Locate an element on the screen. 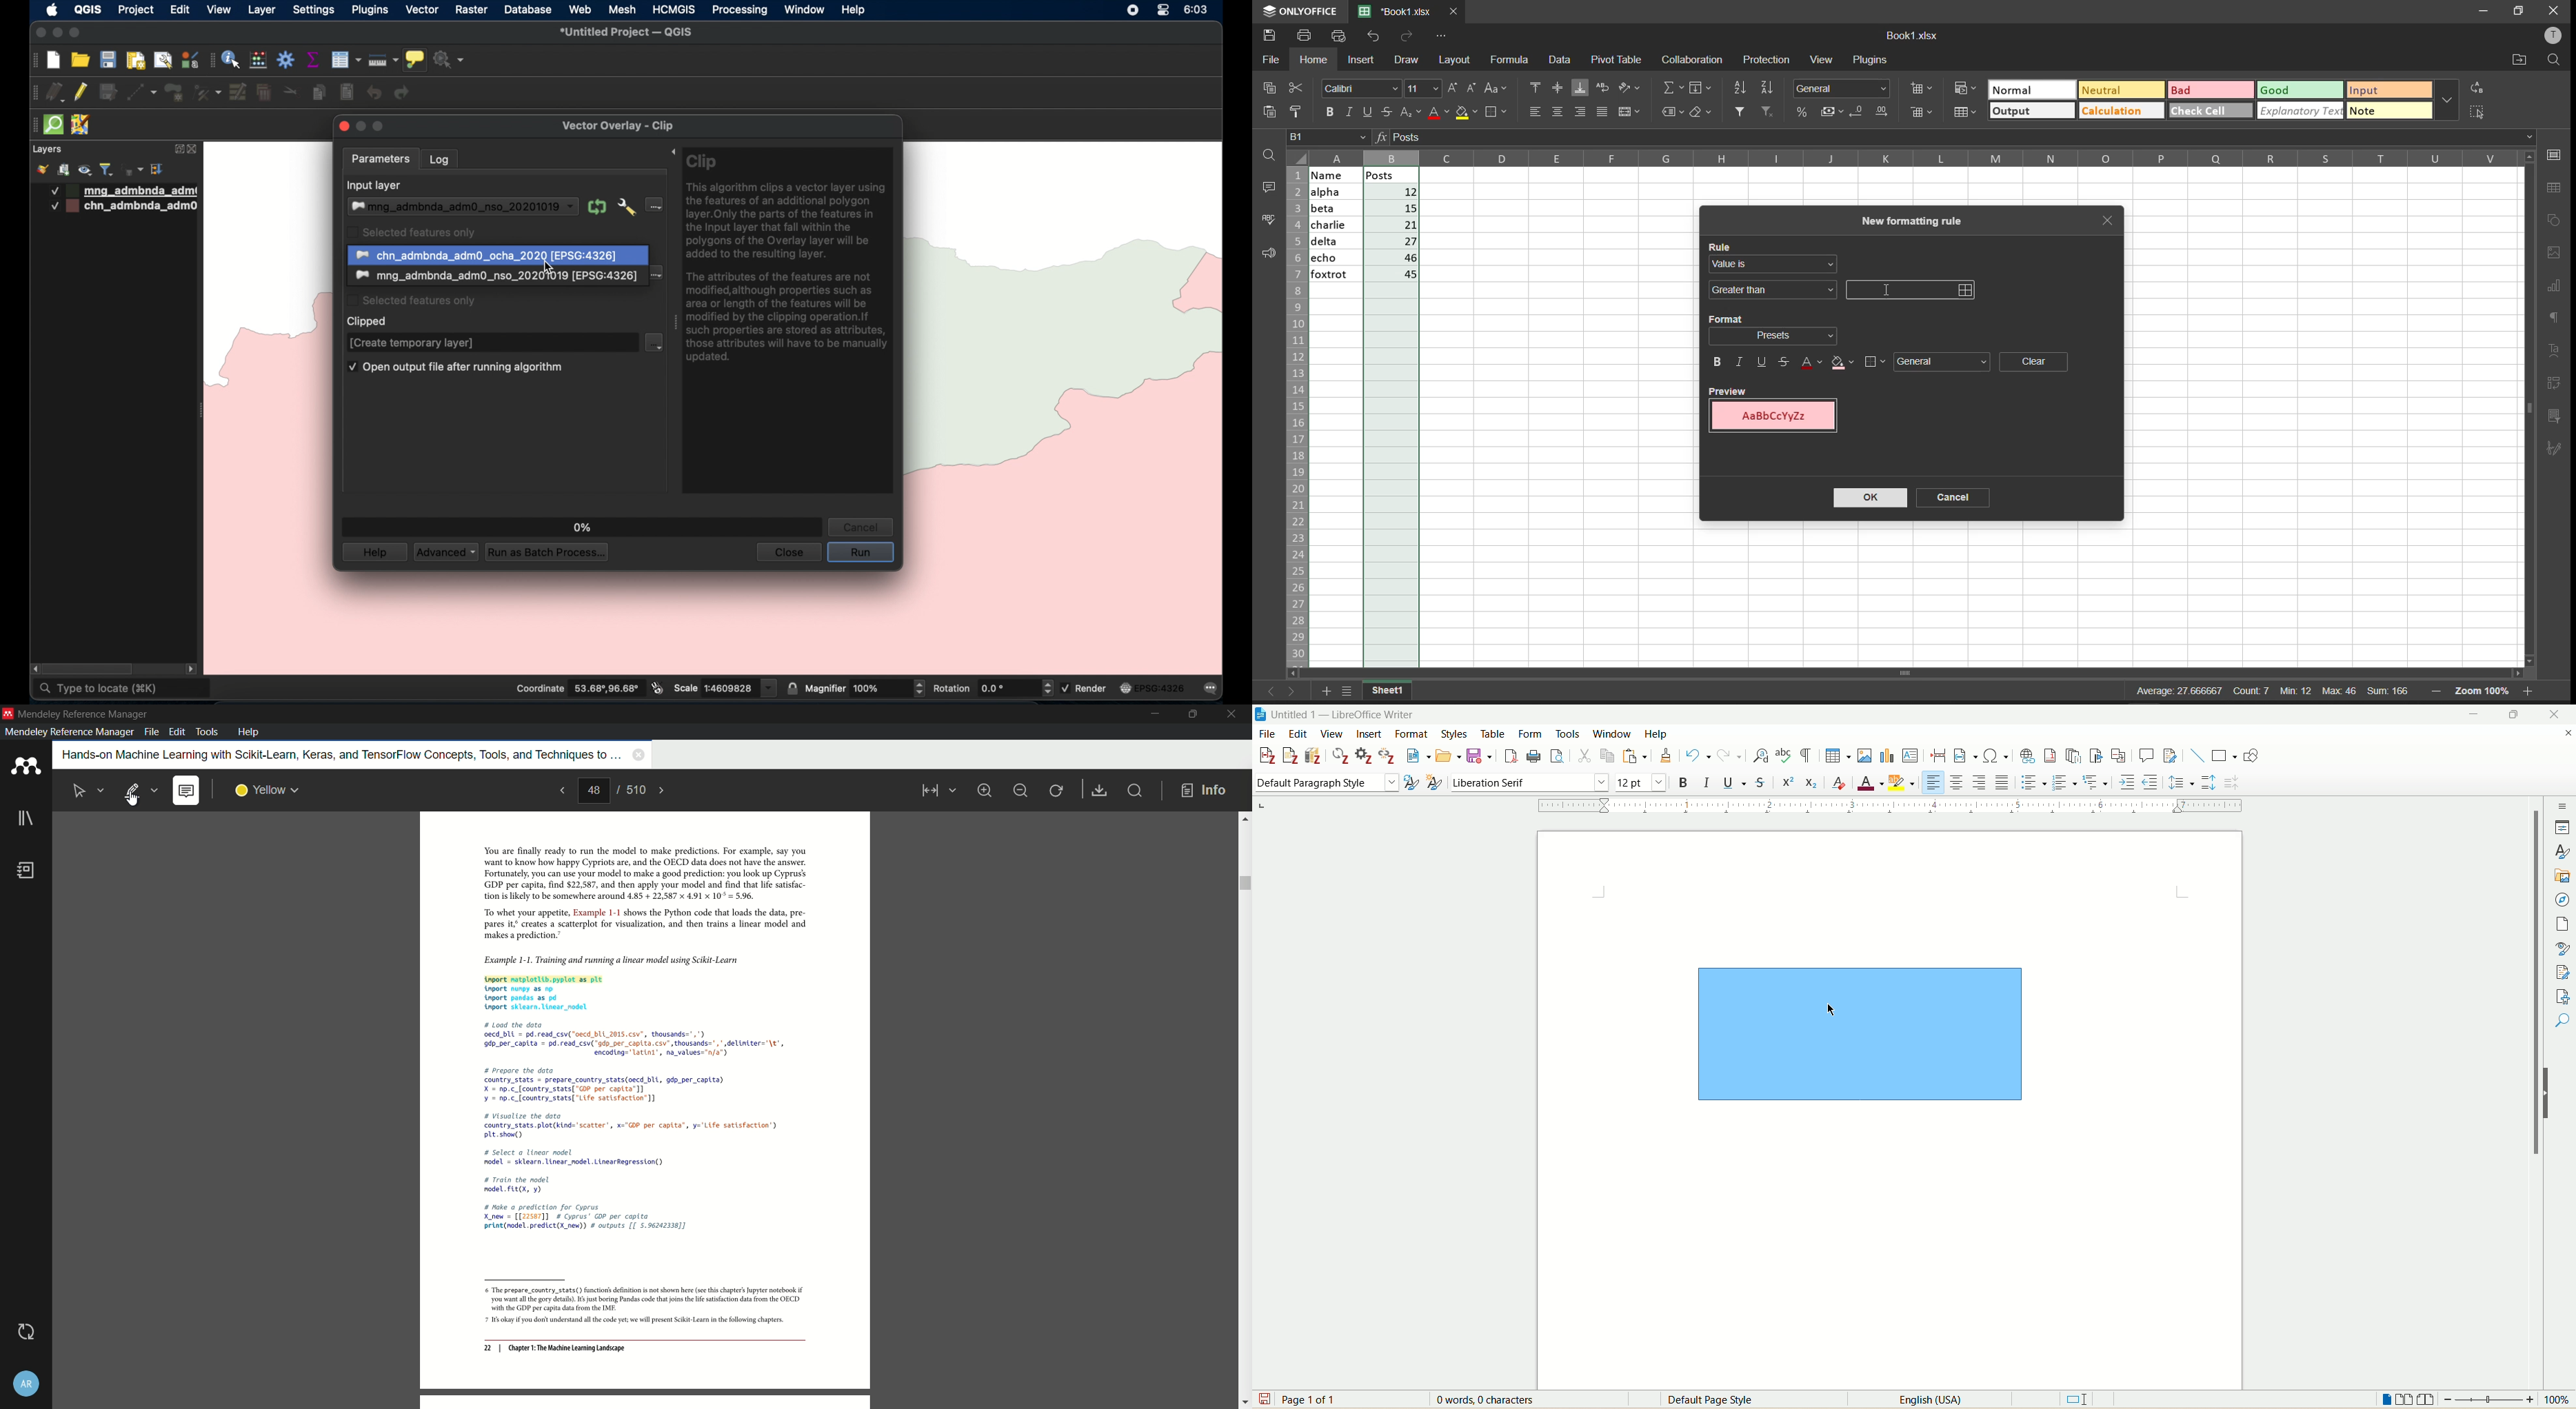 The image size is (2576, 1428). plugins is located at coordinates (1872, 60).